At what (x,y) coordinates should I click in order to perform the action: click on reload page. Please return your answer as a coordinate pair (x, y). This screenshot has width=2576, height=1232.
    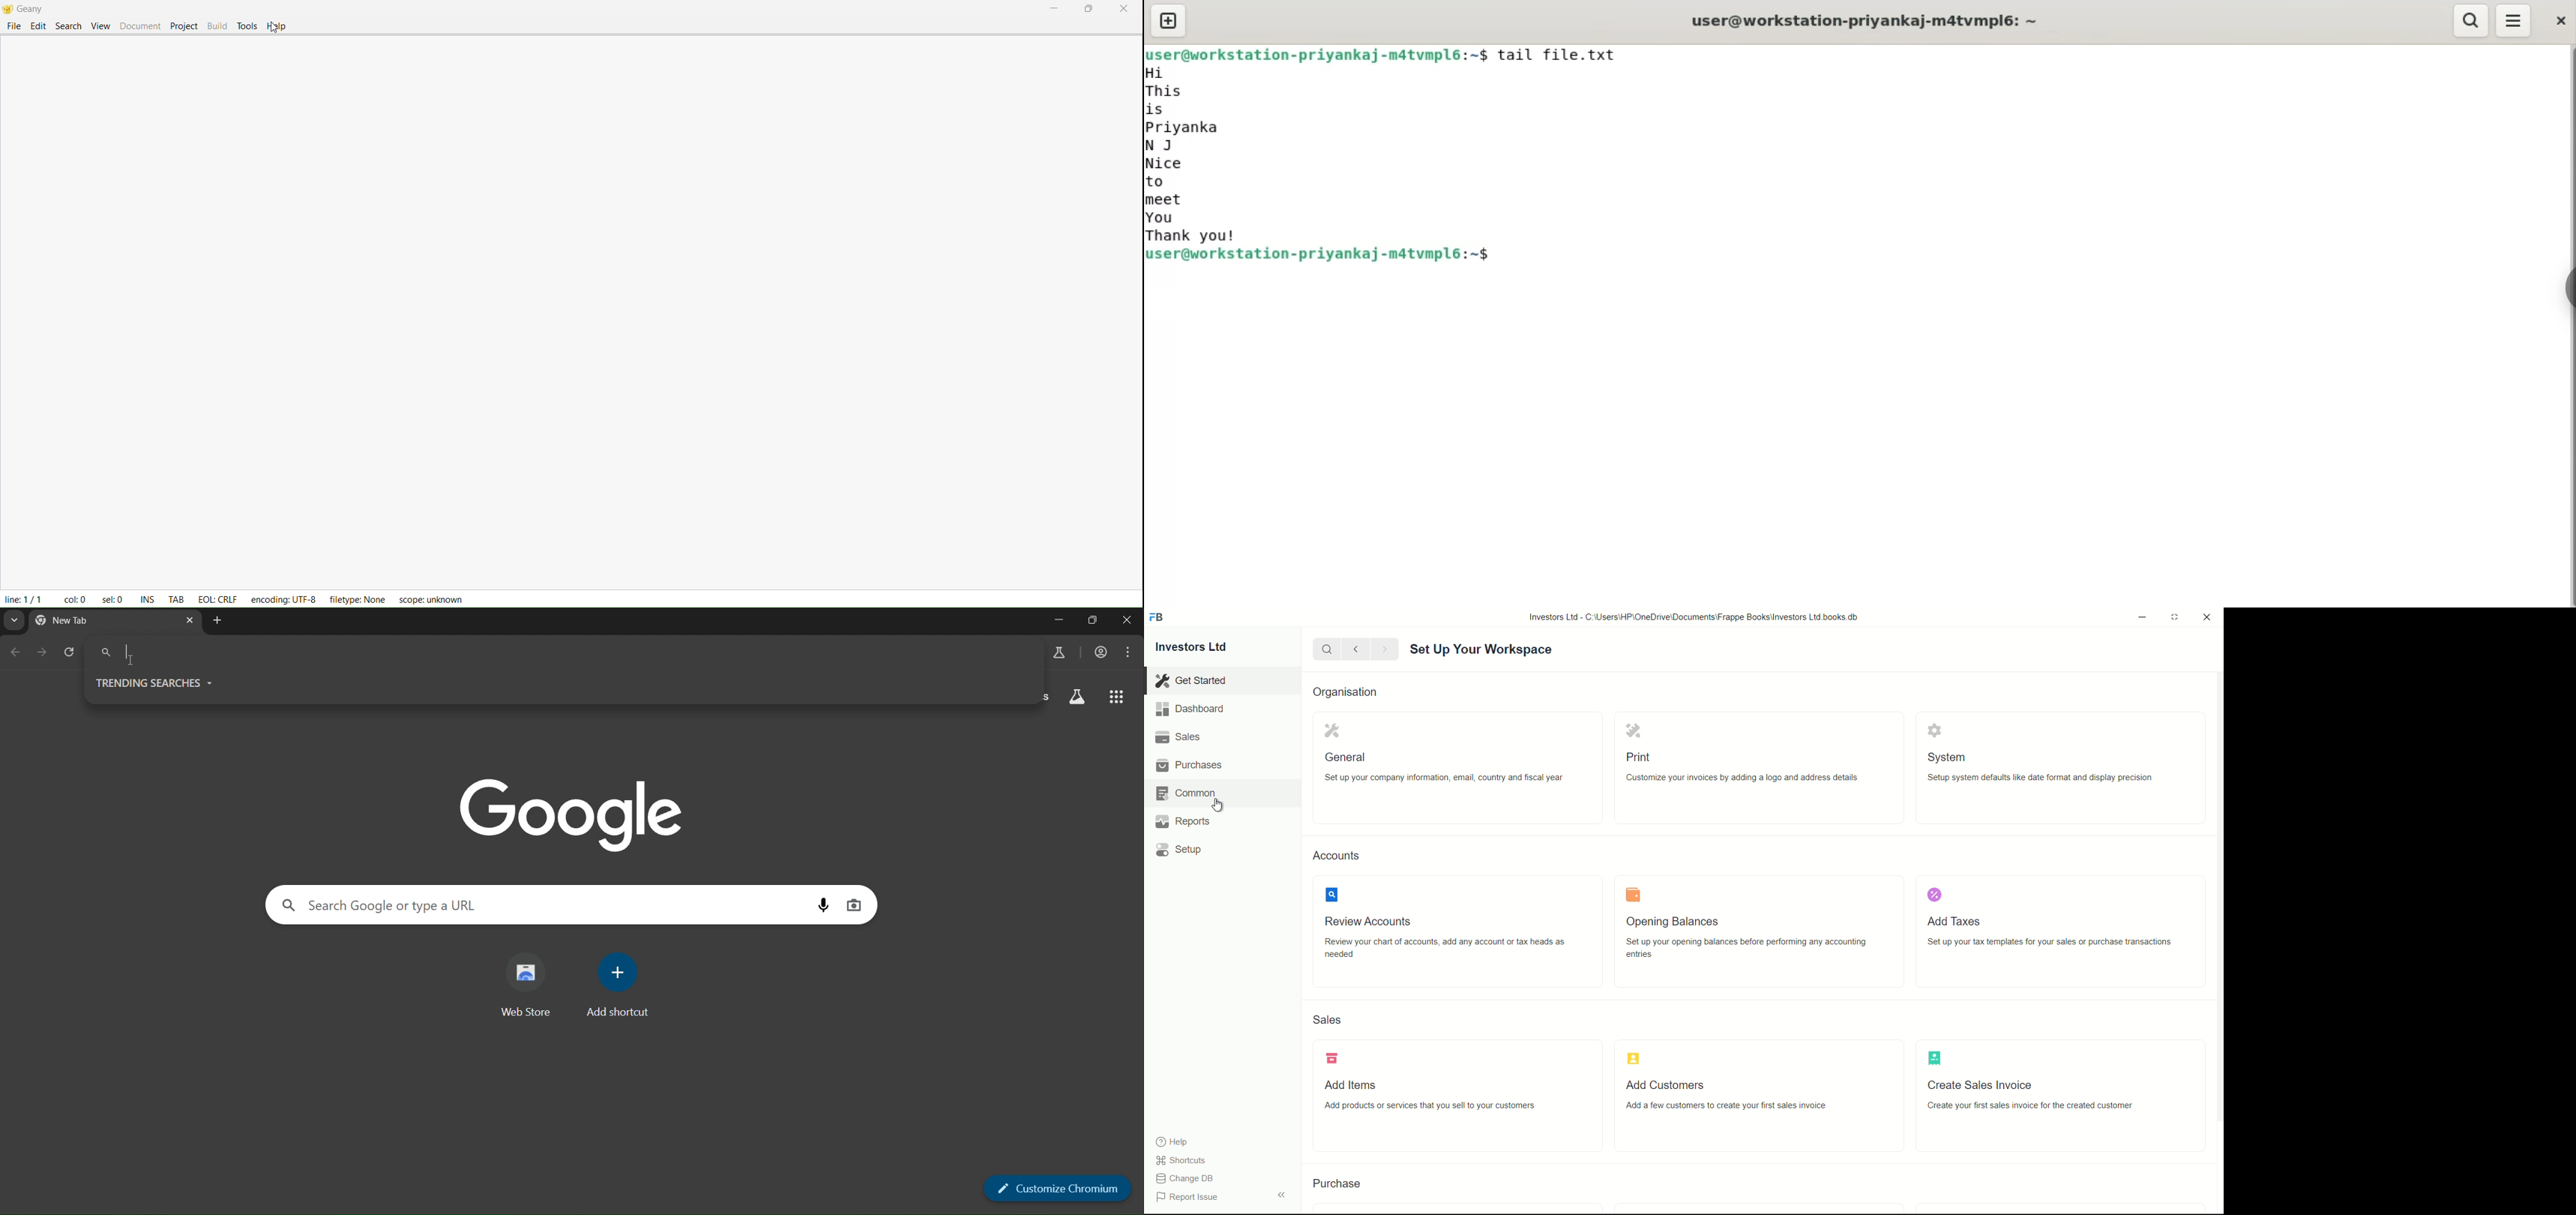
    Looking at the image, I should click on (71, 653).